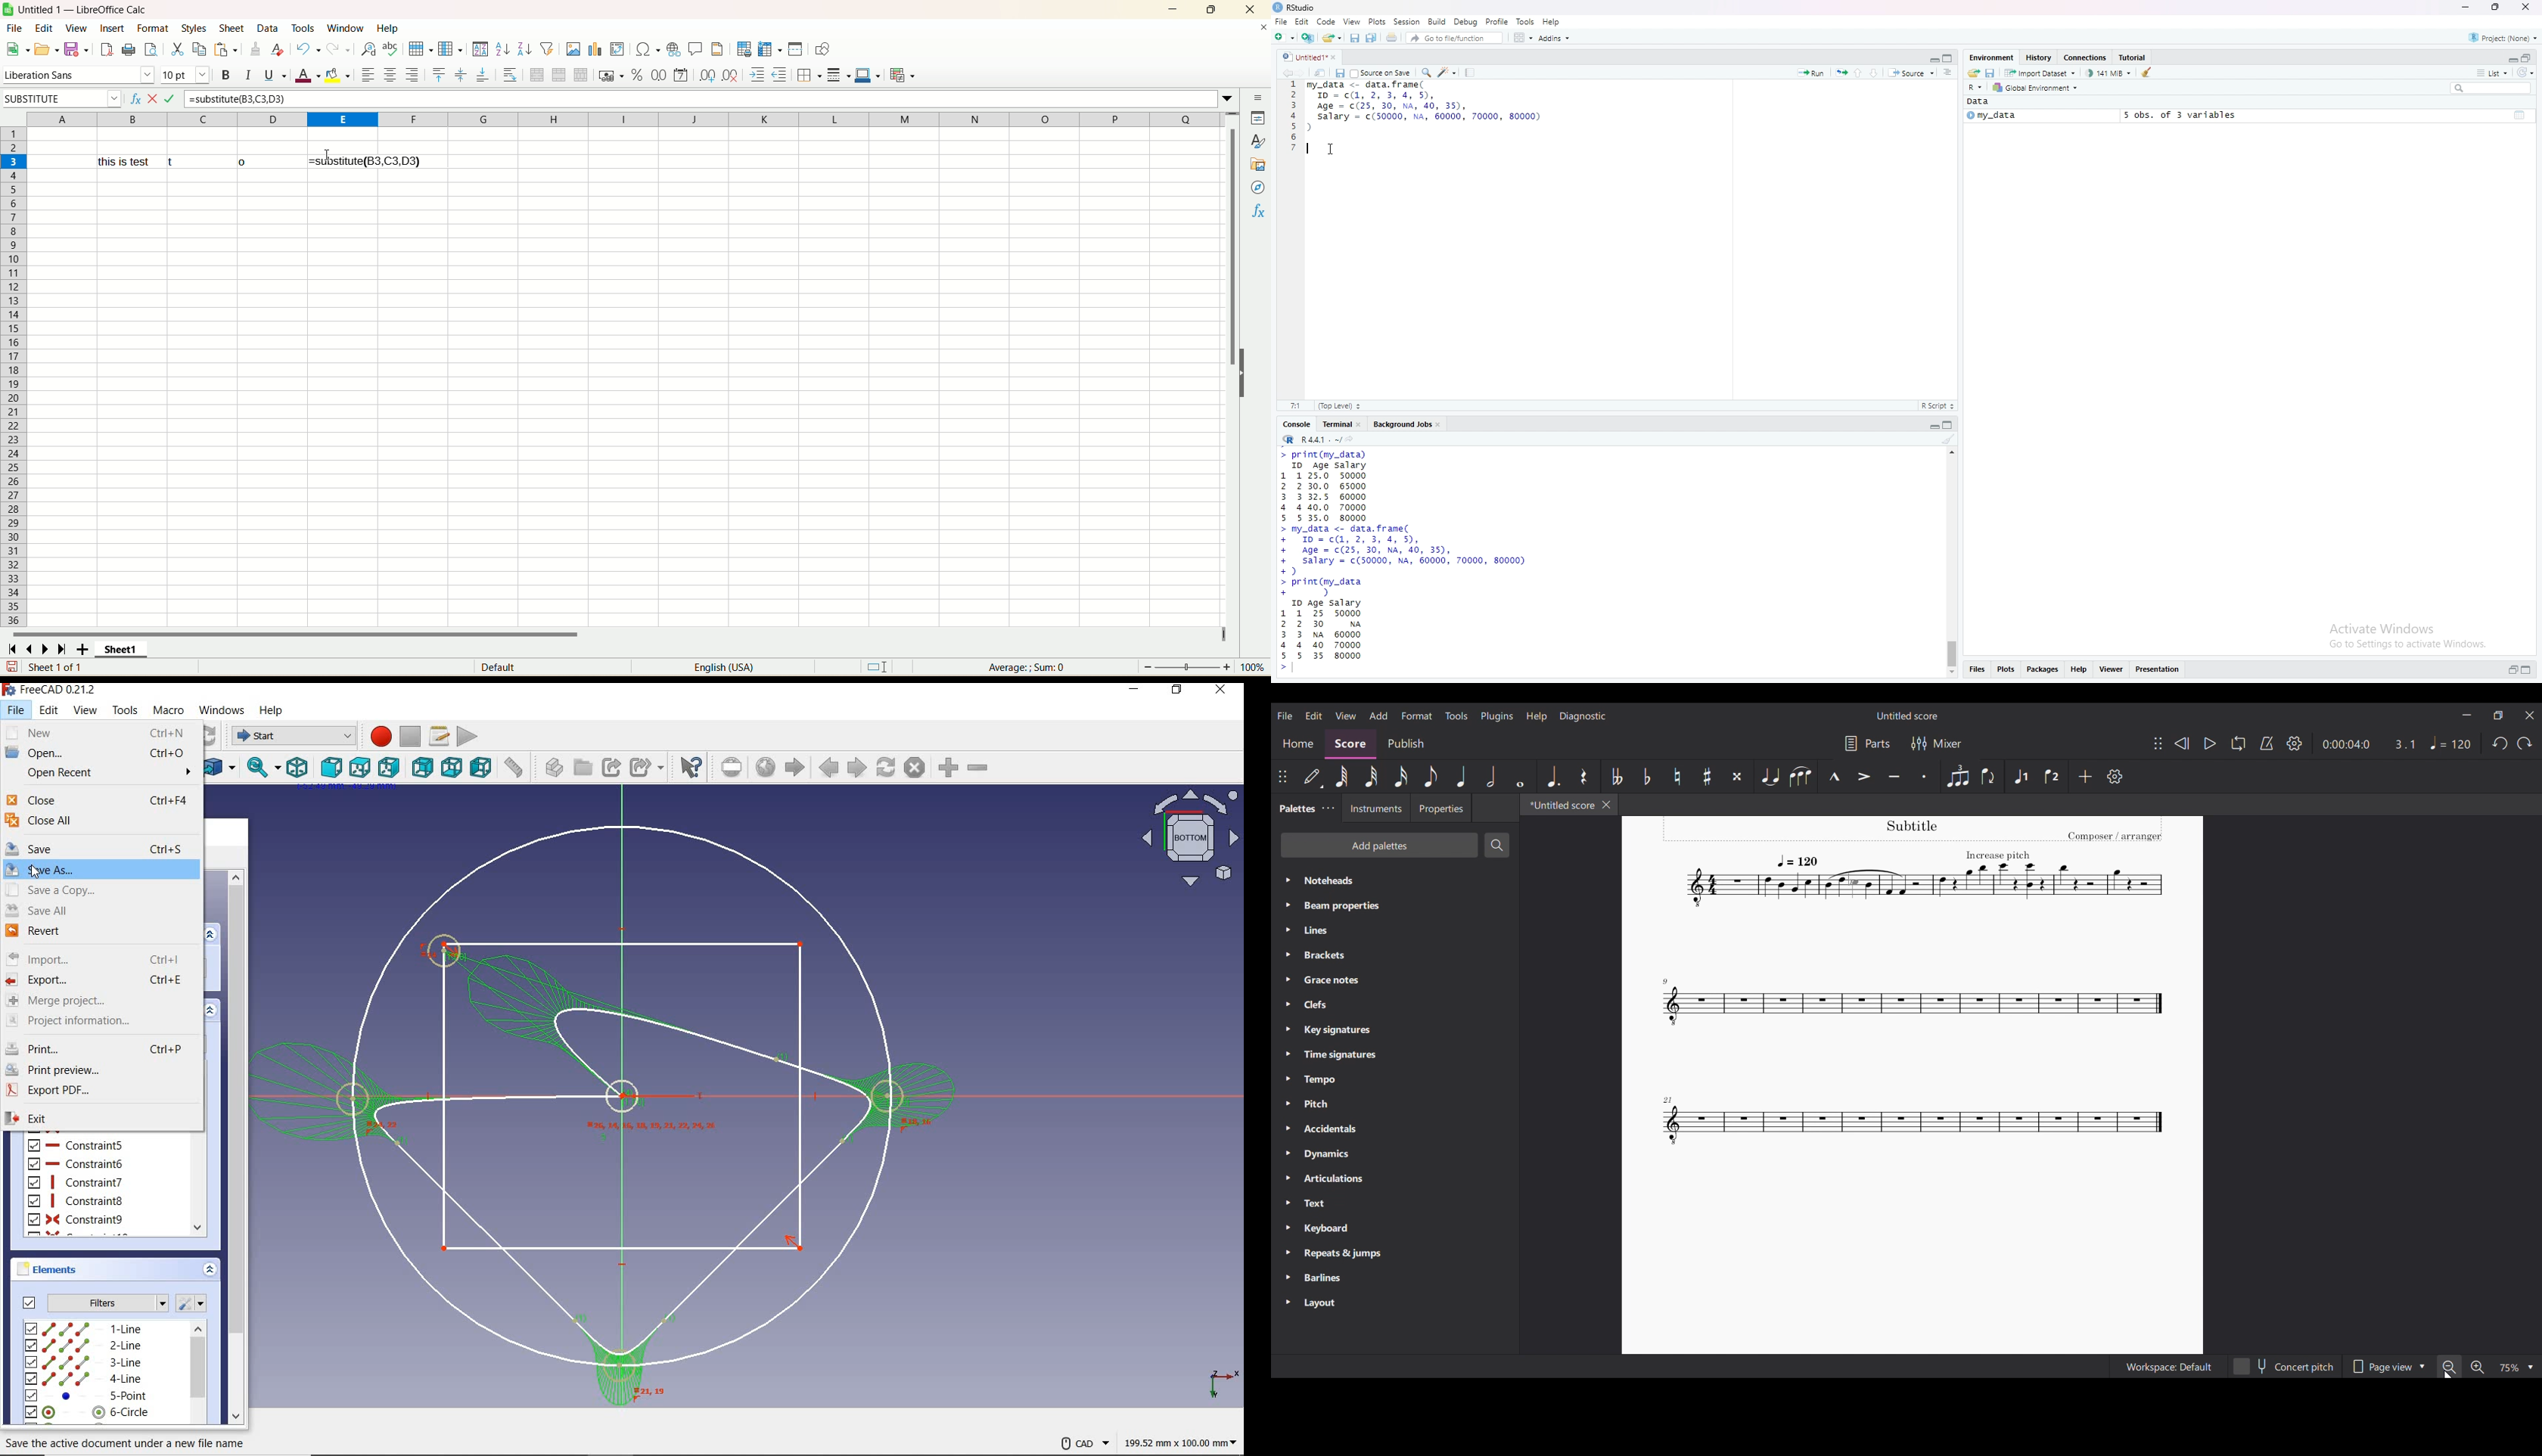 This screenshot has width=2548, height=1456. What do you see at coordinates (1284, 73) in the screenshot?
I see `go back` at bounding box center [1284, 73].